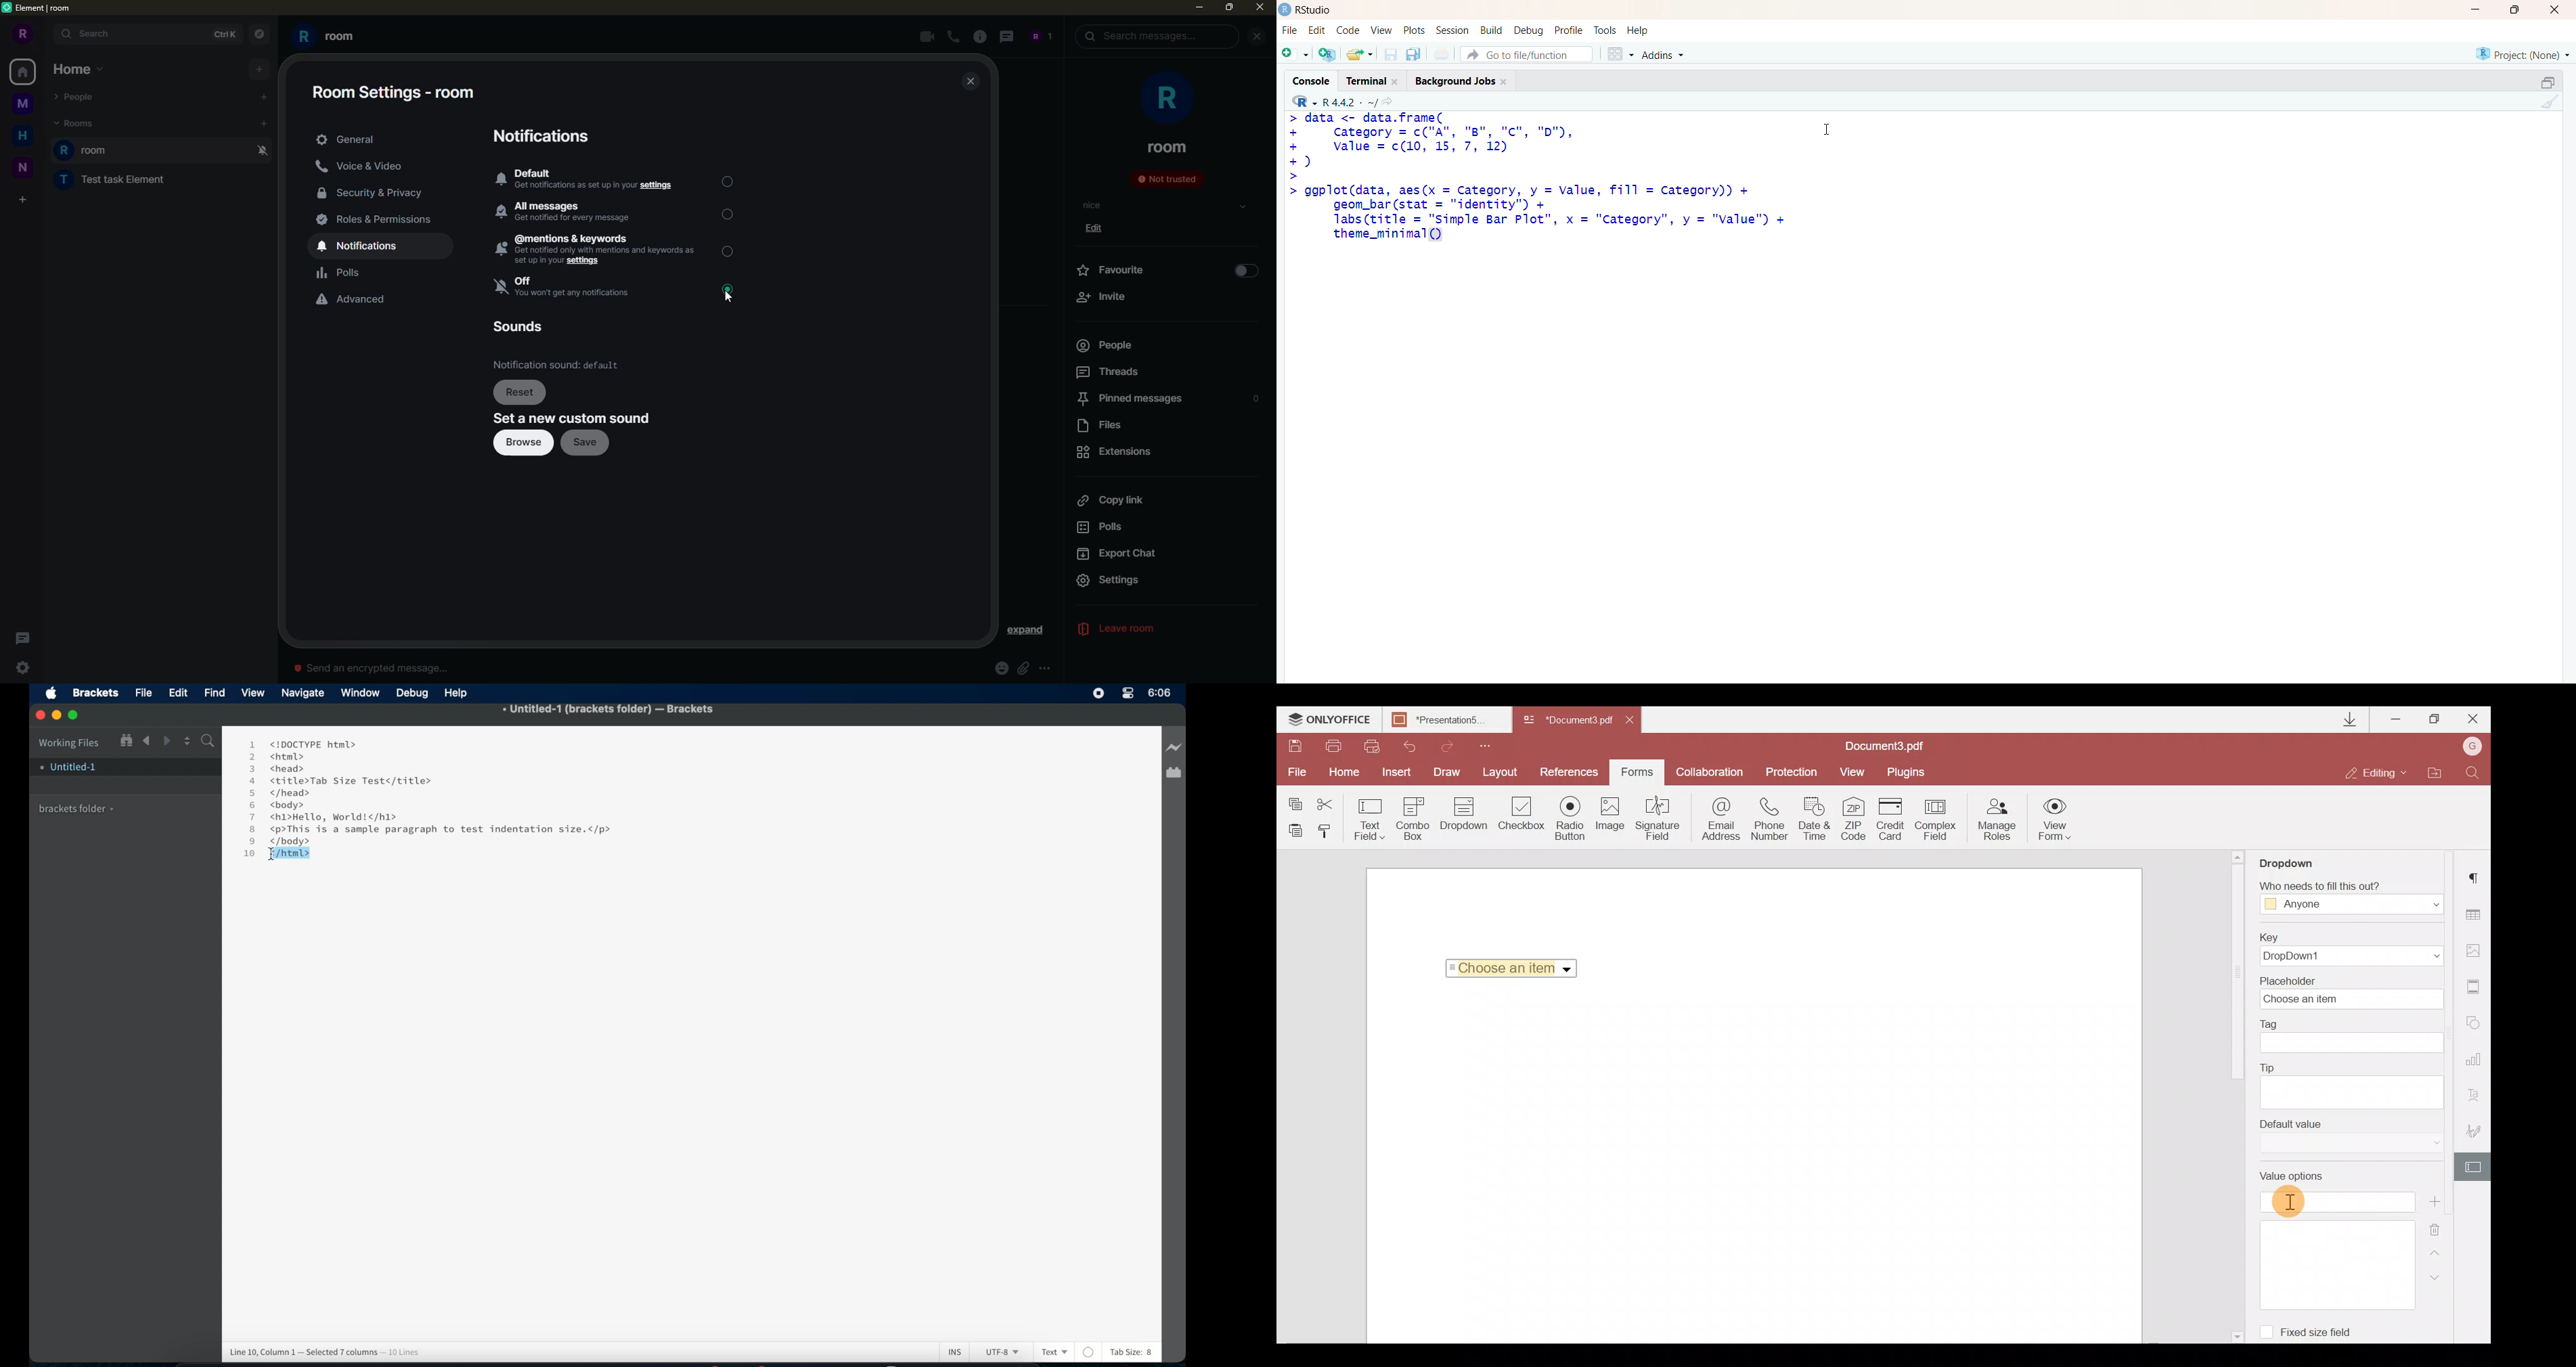 This screenshot has width=2576, height=1372. What do you see at coordinates (1041, 37) in the screenshot?
I see `account` at bounding box center [1041, 37].